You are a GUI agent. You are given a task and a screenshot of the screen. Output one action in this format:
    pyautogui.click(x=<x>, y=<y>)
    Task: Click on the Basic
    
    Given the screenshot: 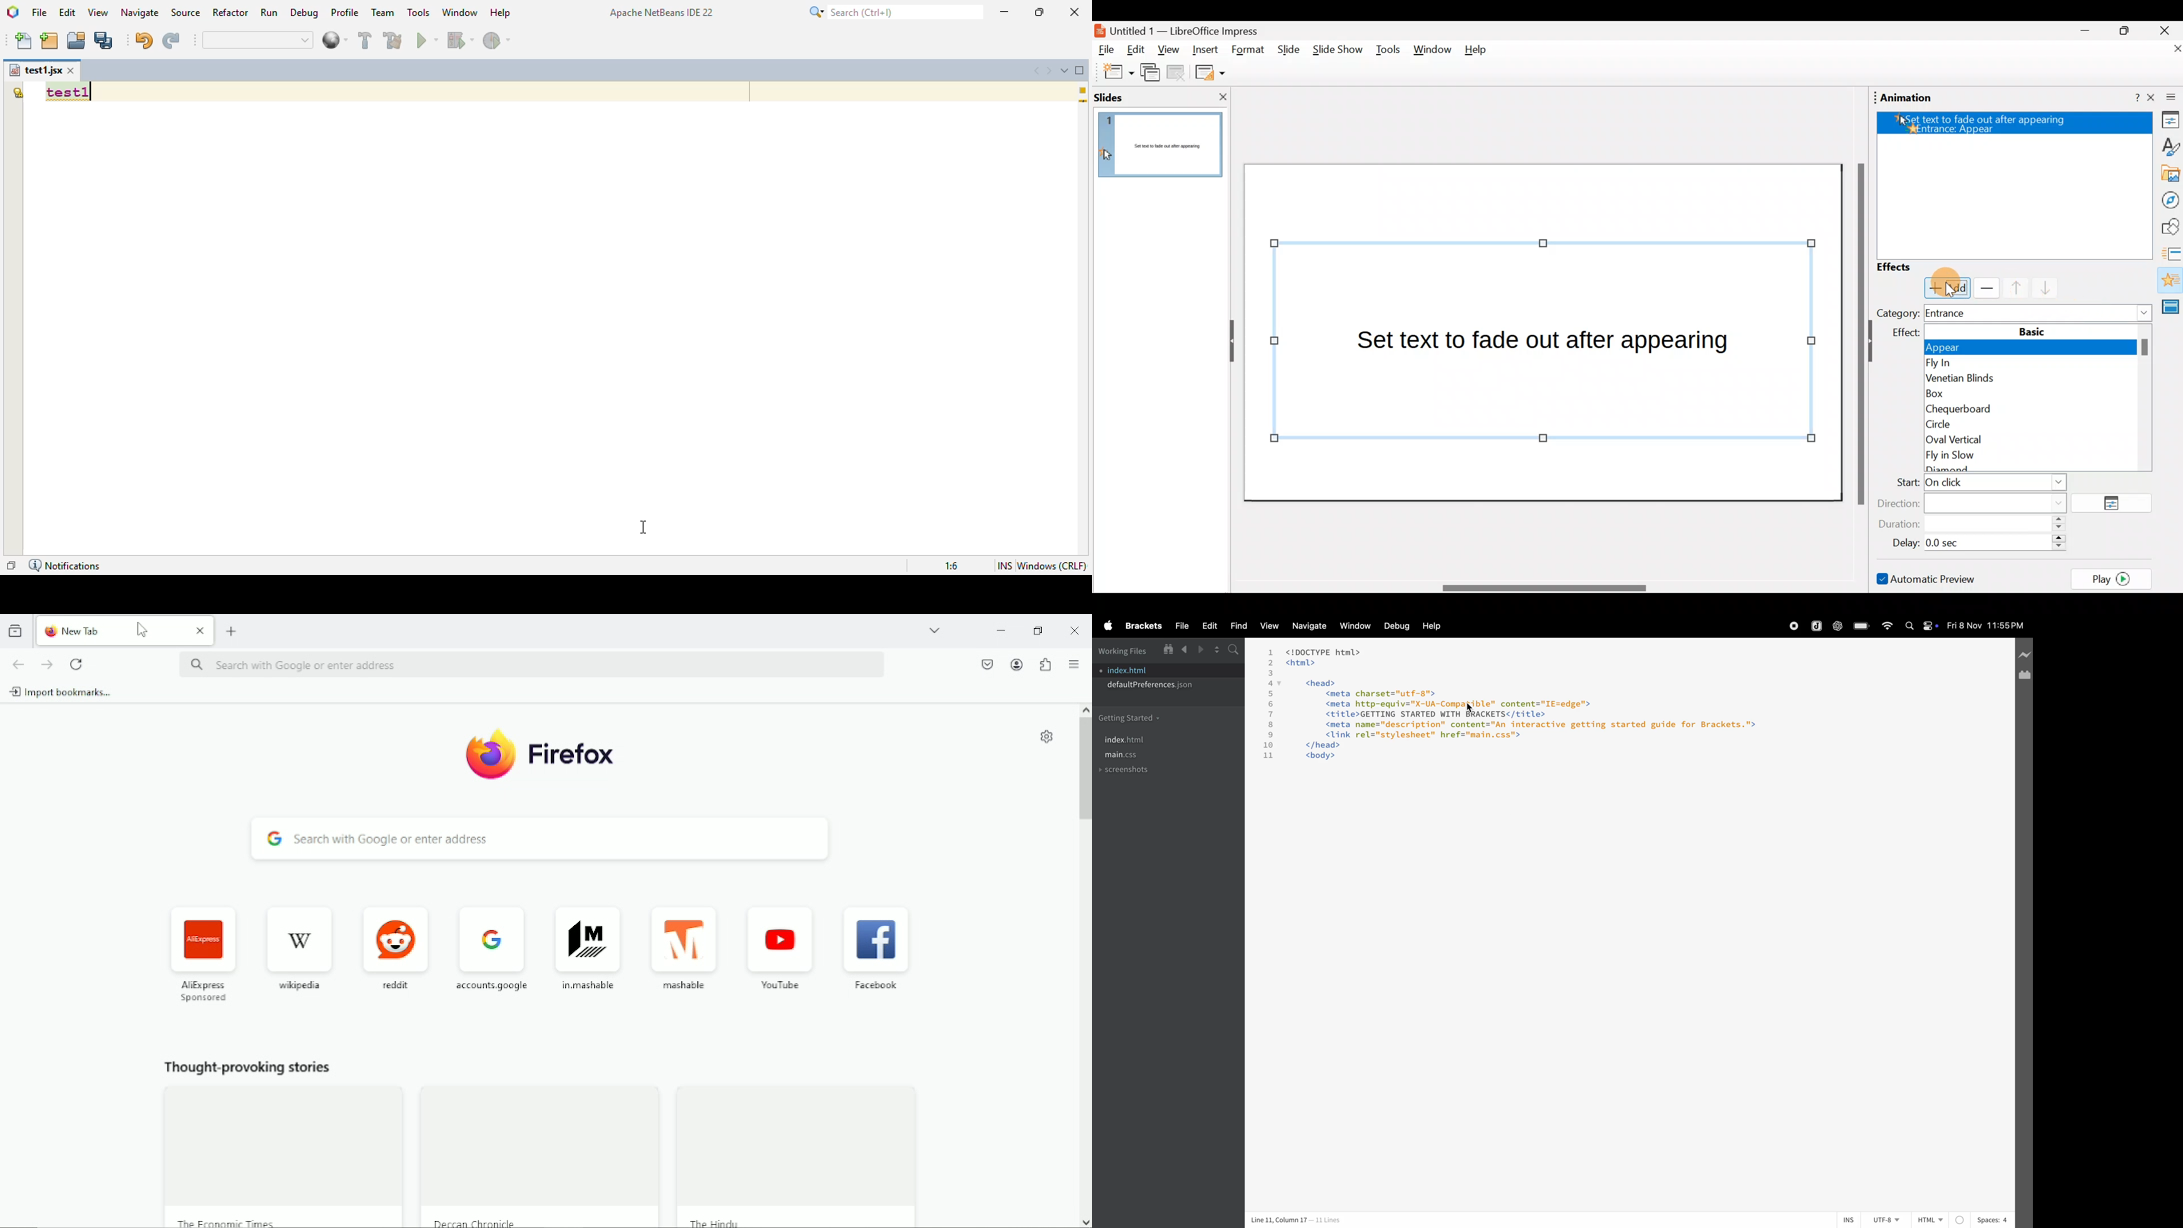 What is the action you would take?
    pyautogui.click(x=2033, y=331)
    